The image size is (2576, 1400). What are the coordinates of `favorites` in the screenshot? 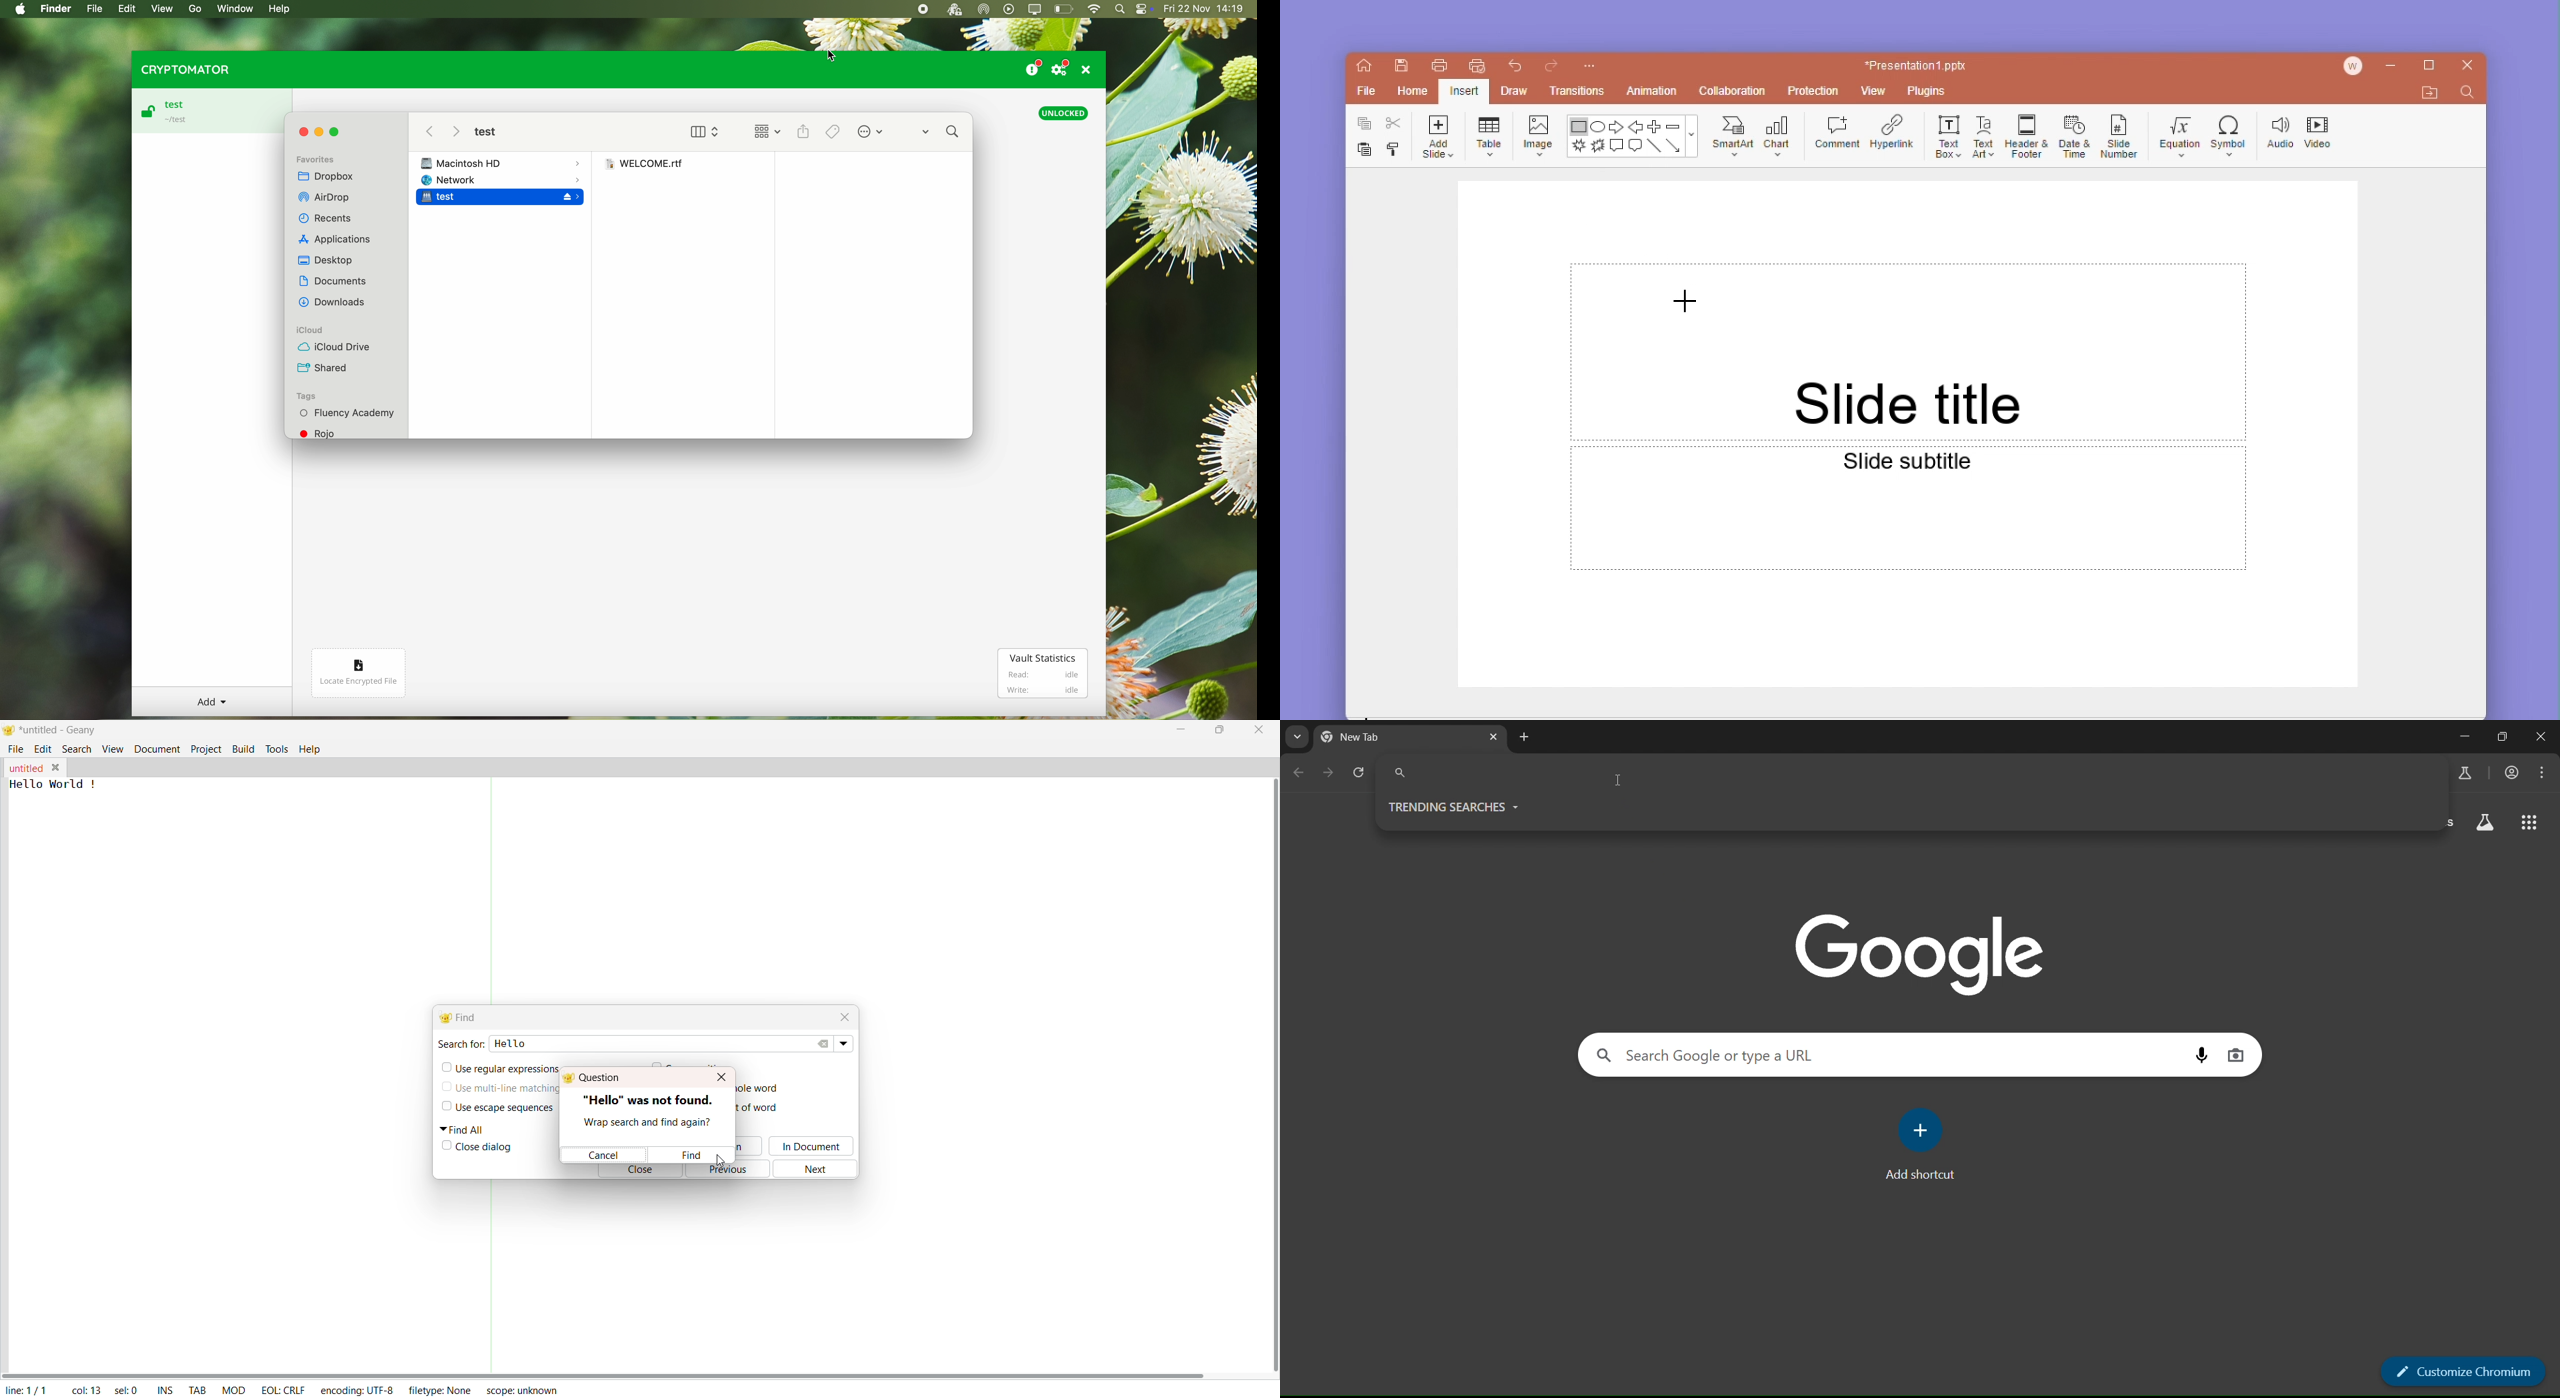 It's located at (317, 158).